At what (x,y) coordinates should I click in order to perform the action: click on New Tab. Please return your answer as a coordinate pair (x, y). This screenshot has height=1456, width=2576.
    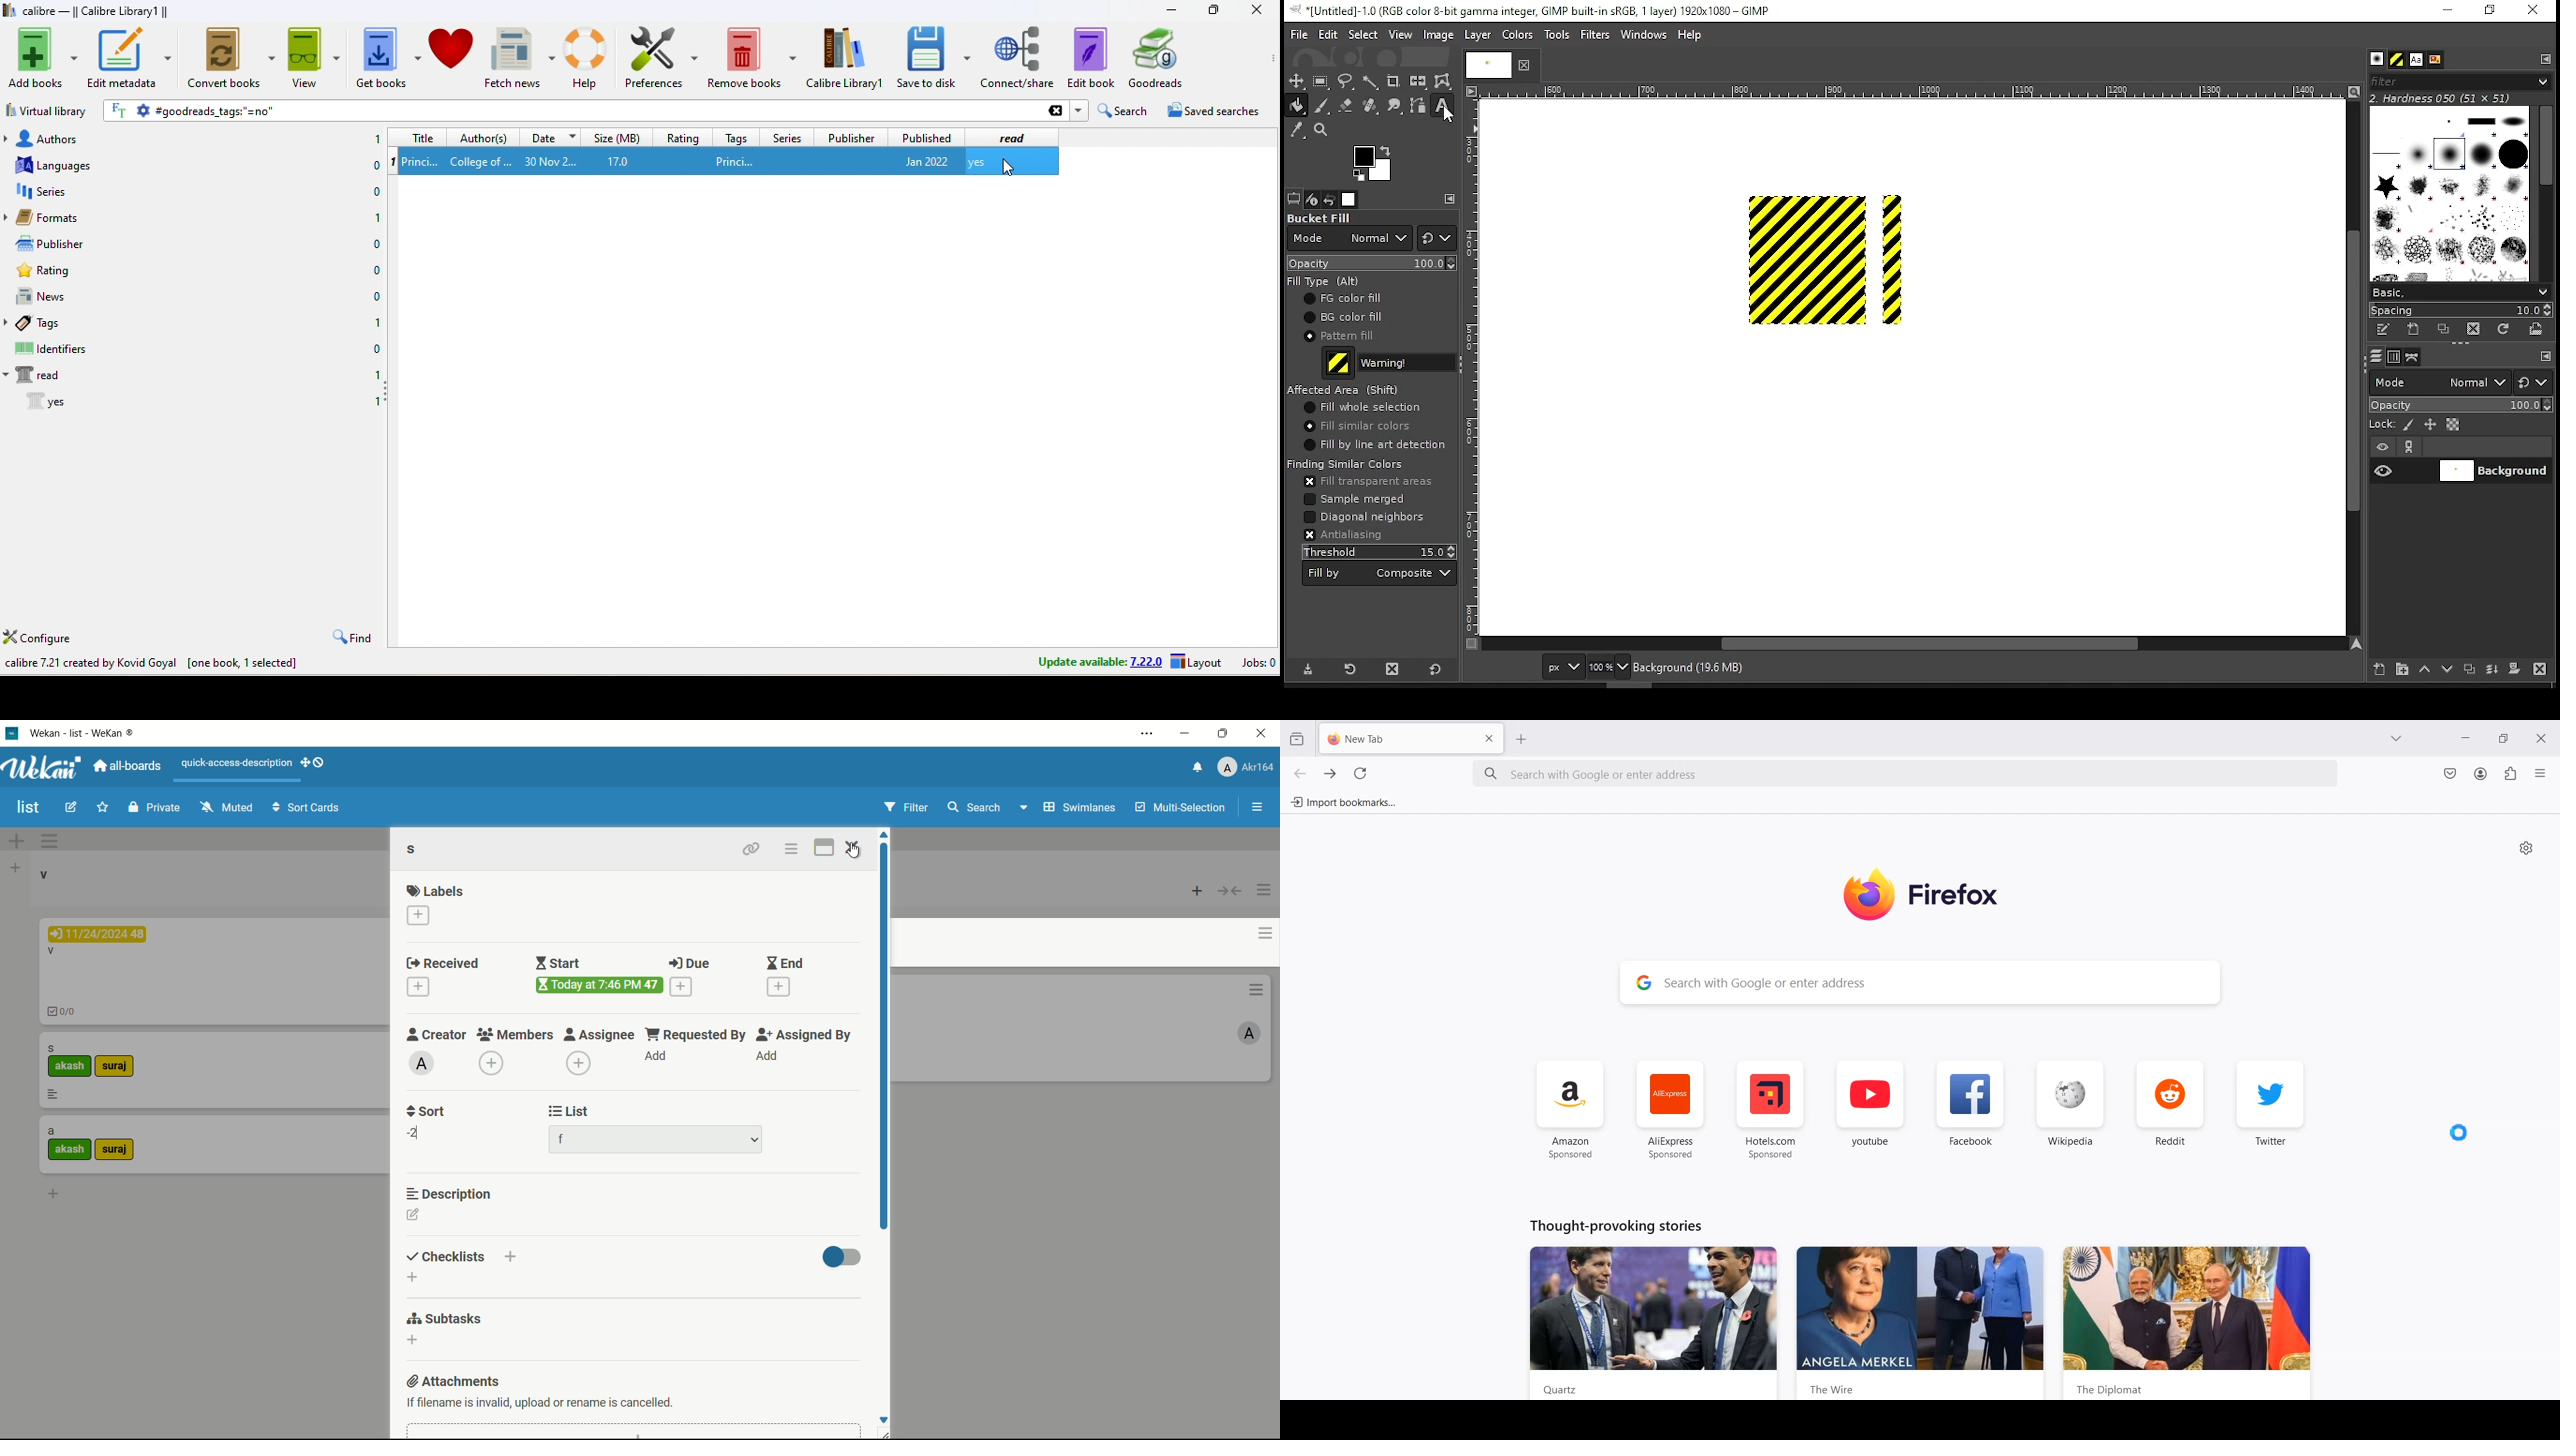
    Looking at the image, I should click on (1391, 739).